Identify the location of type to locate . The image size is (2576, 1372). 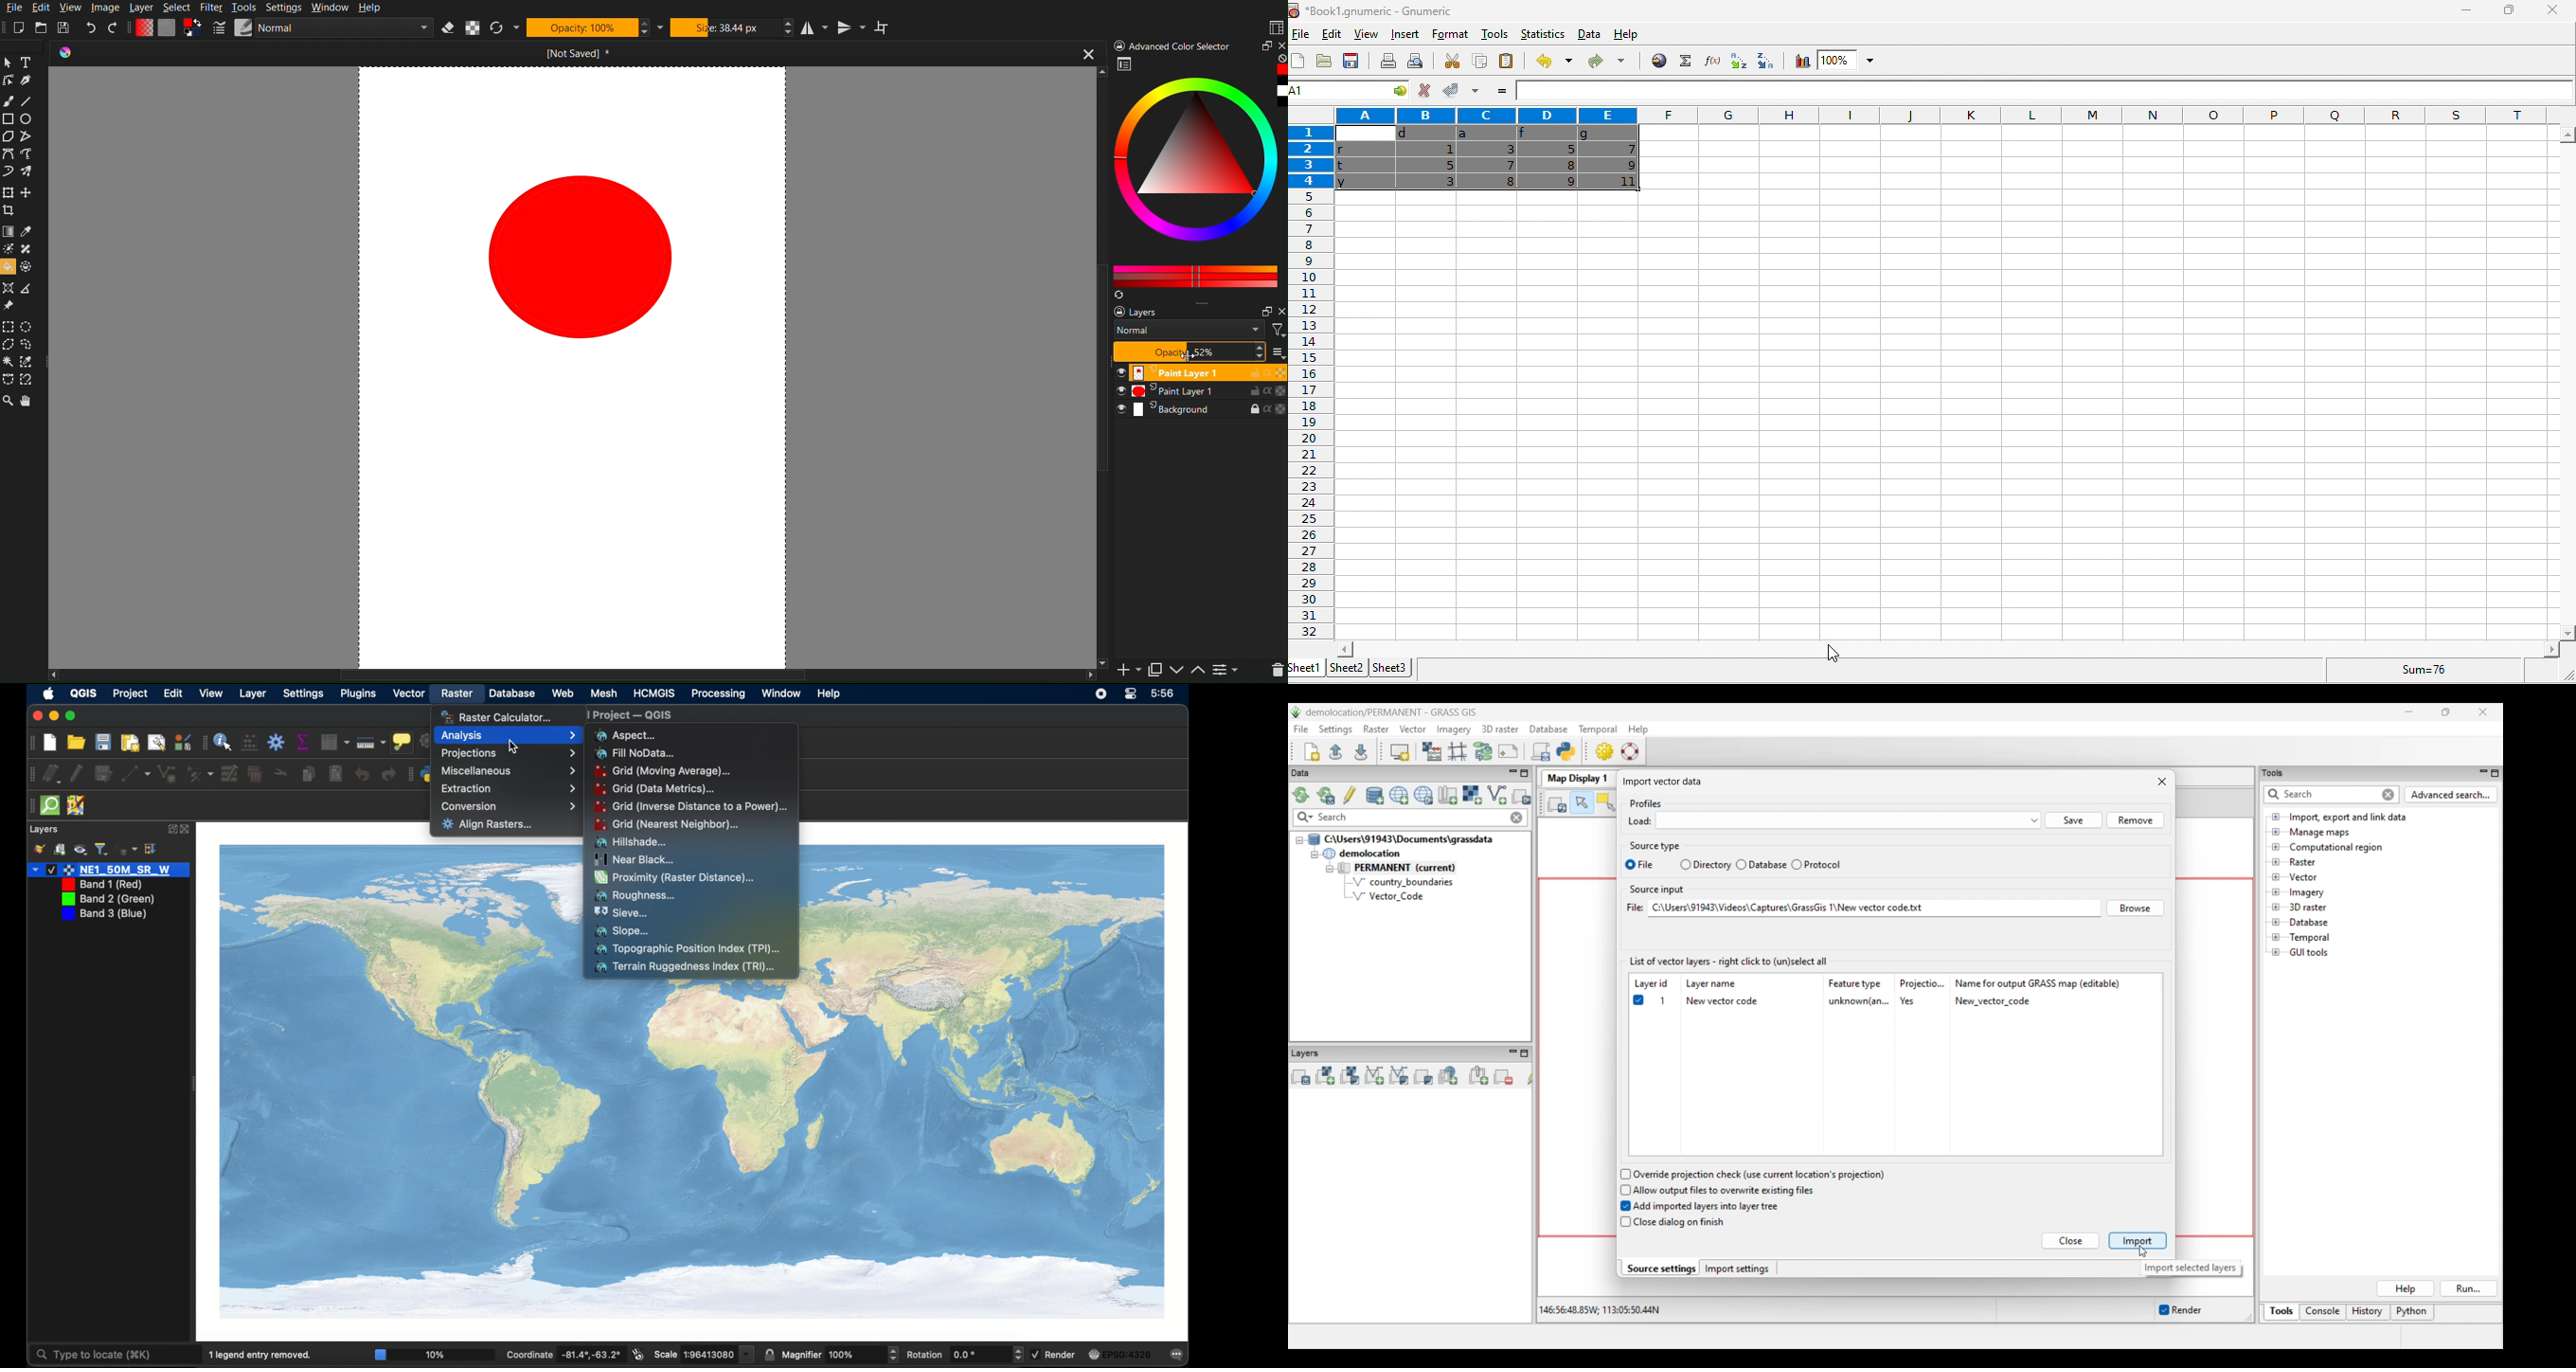
(93, 1355).